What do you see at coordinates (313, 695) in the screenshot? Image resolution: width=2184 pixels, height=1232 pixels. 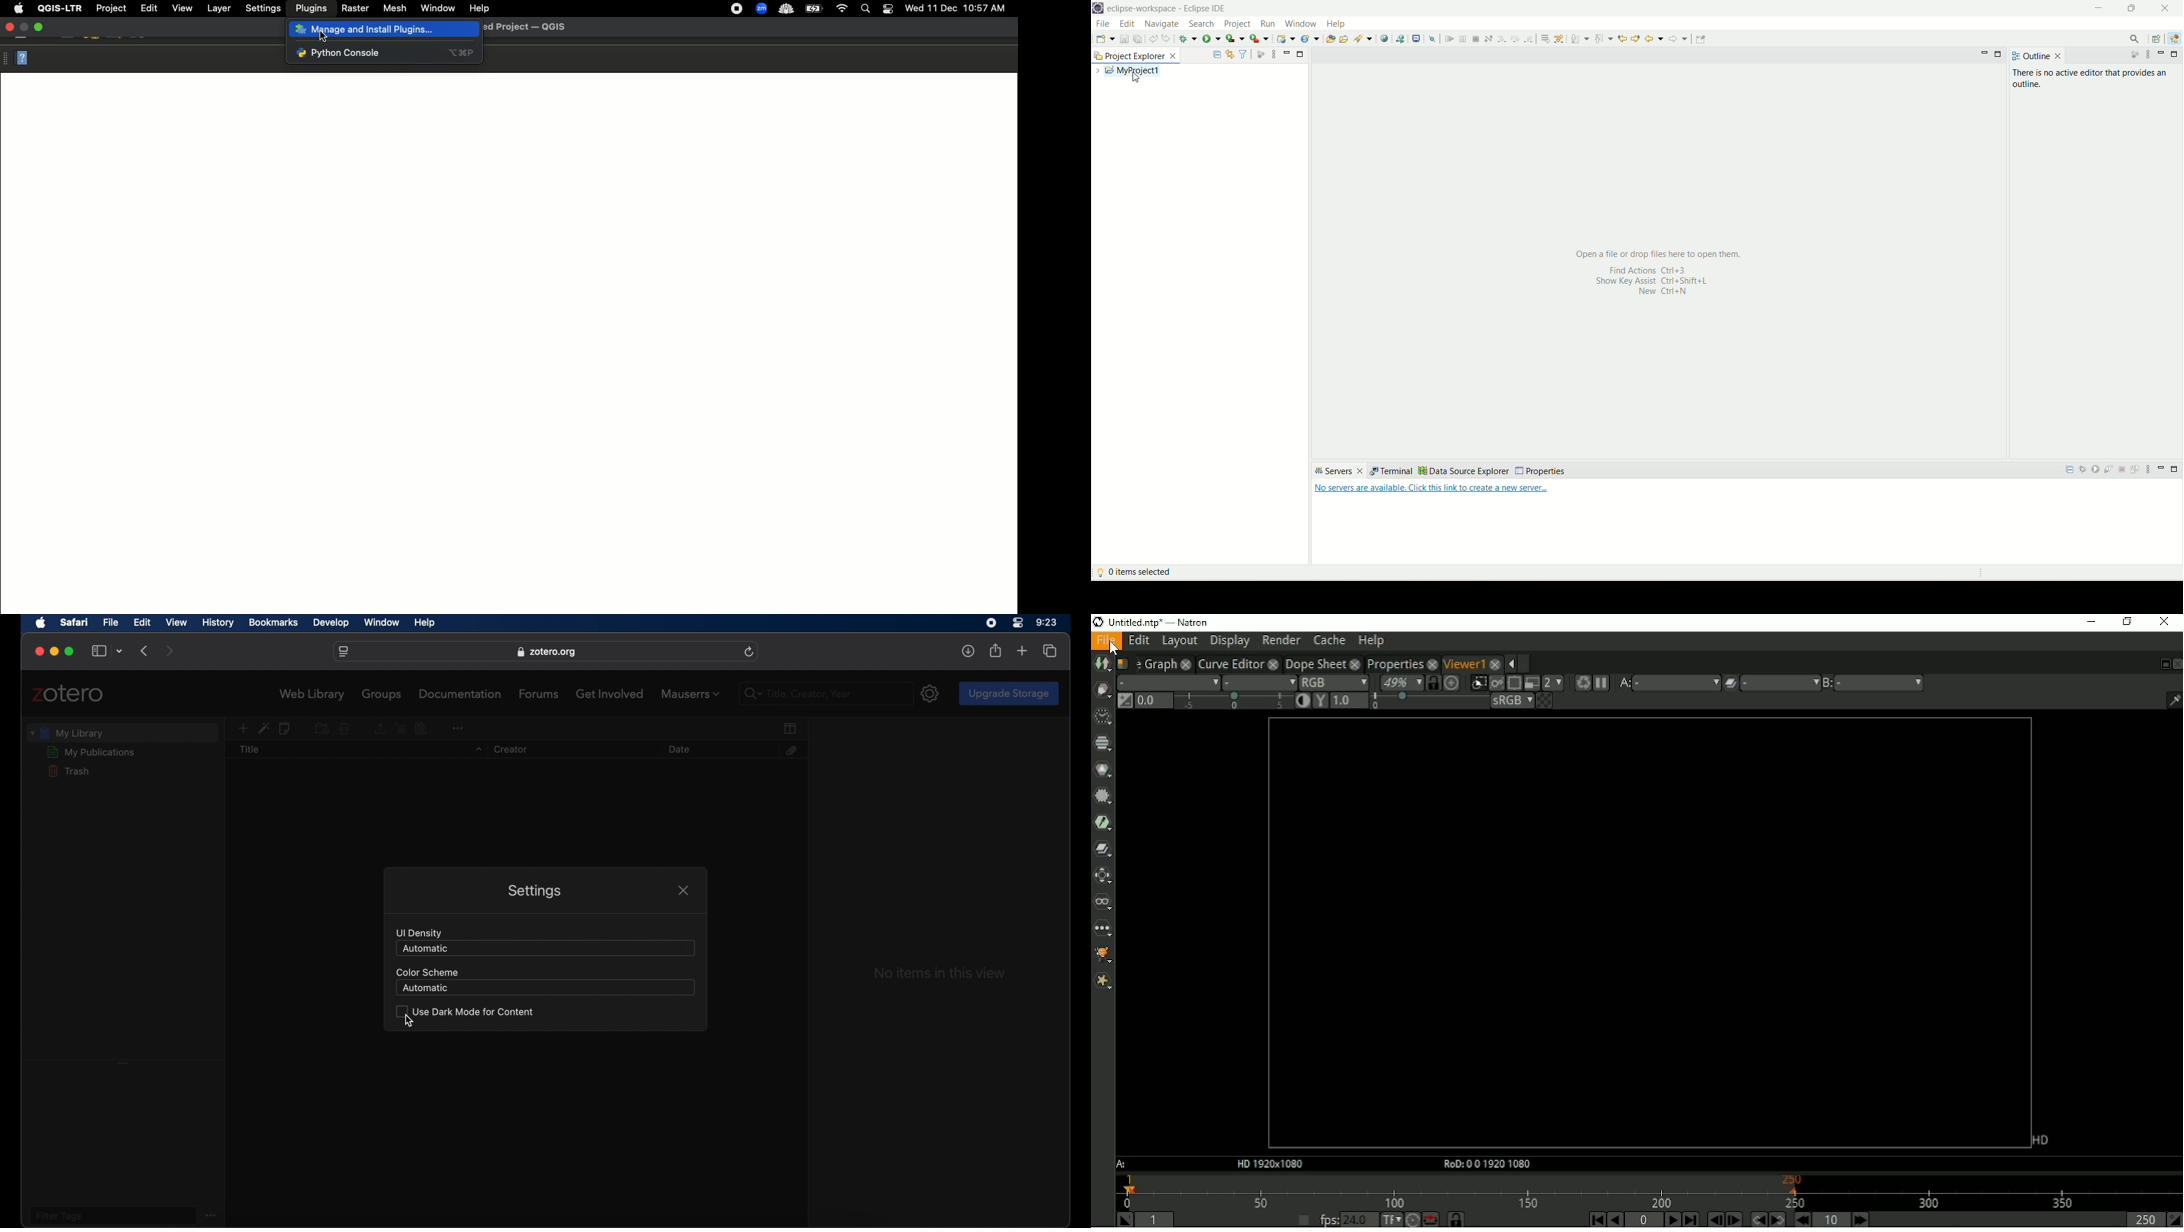 I see `web library` at bounding box center [313, 695].